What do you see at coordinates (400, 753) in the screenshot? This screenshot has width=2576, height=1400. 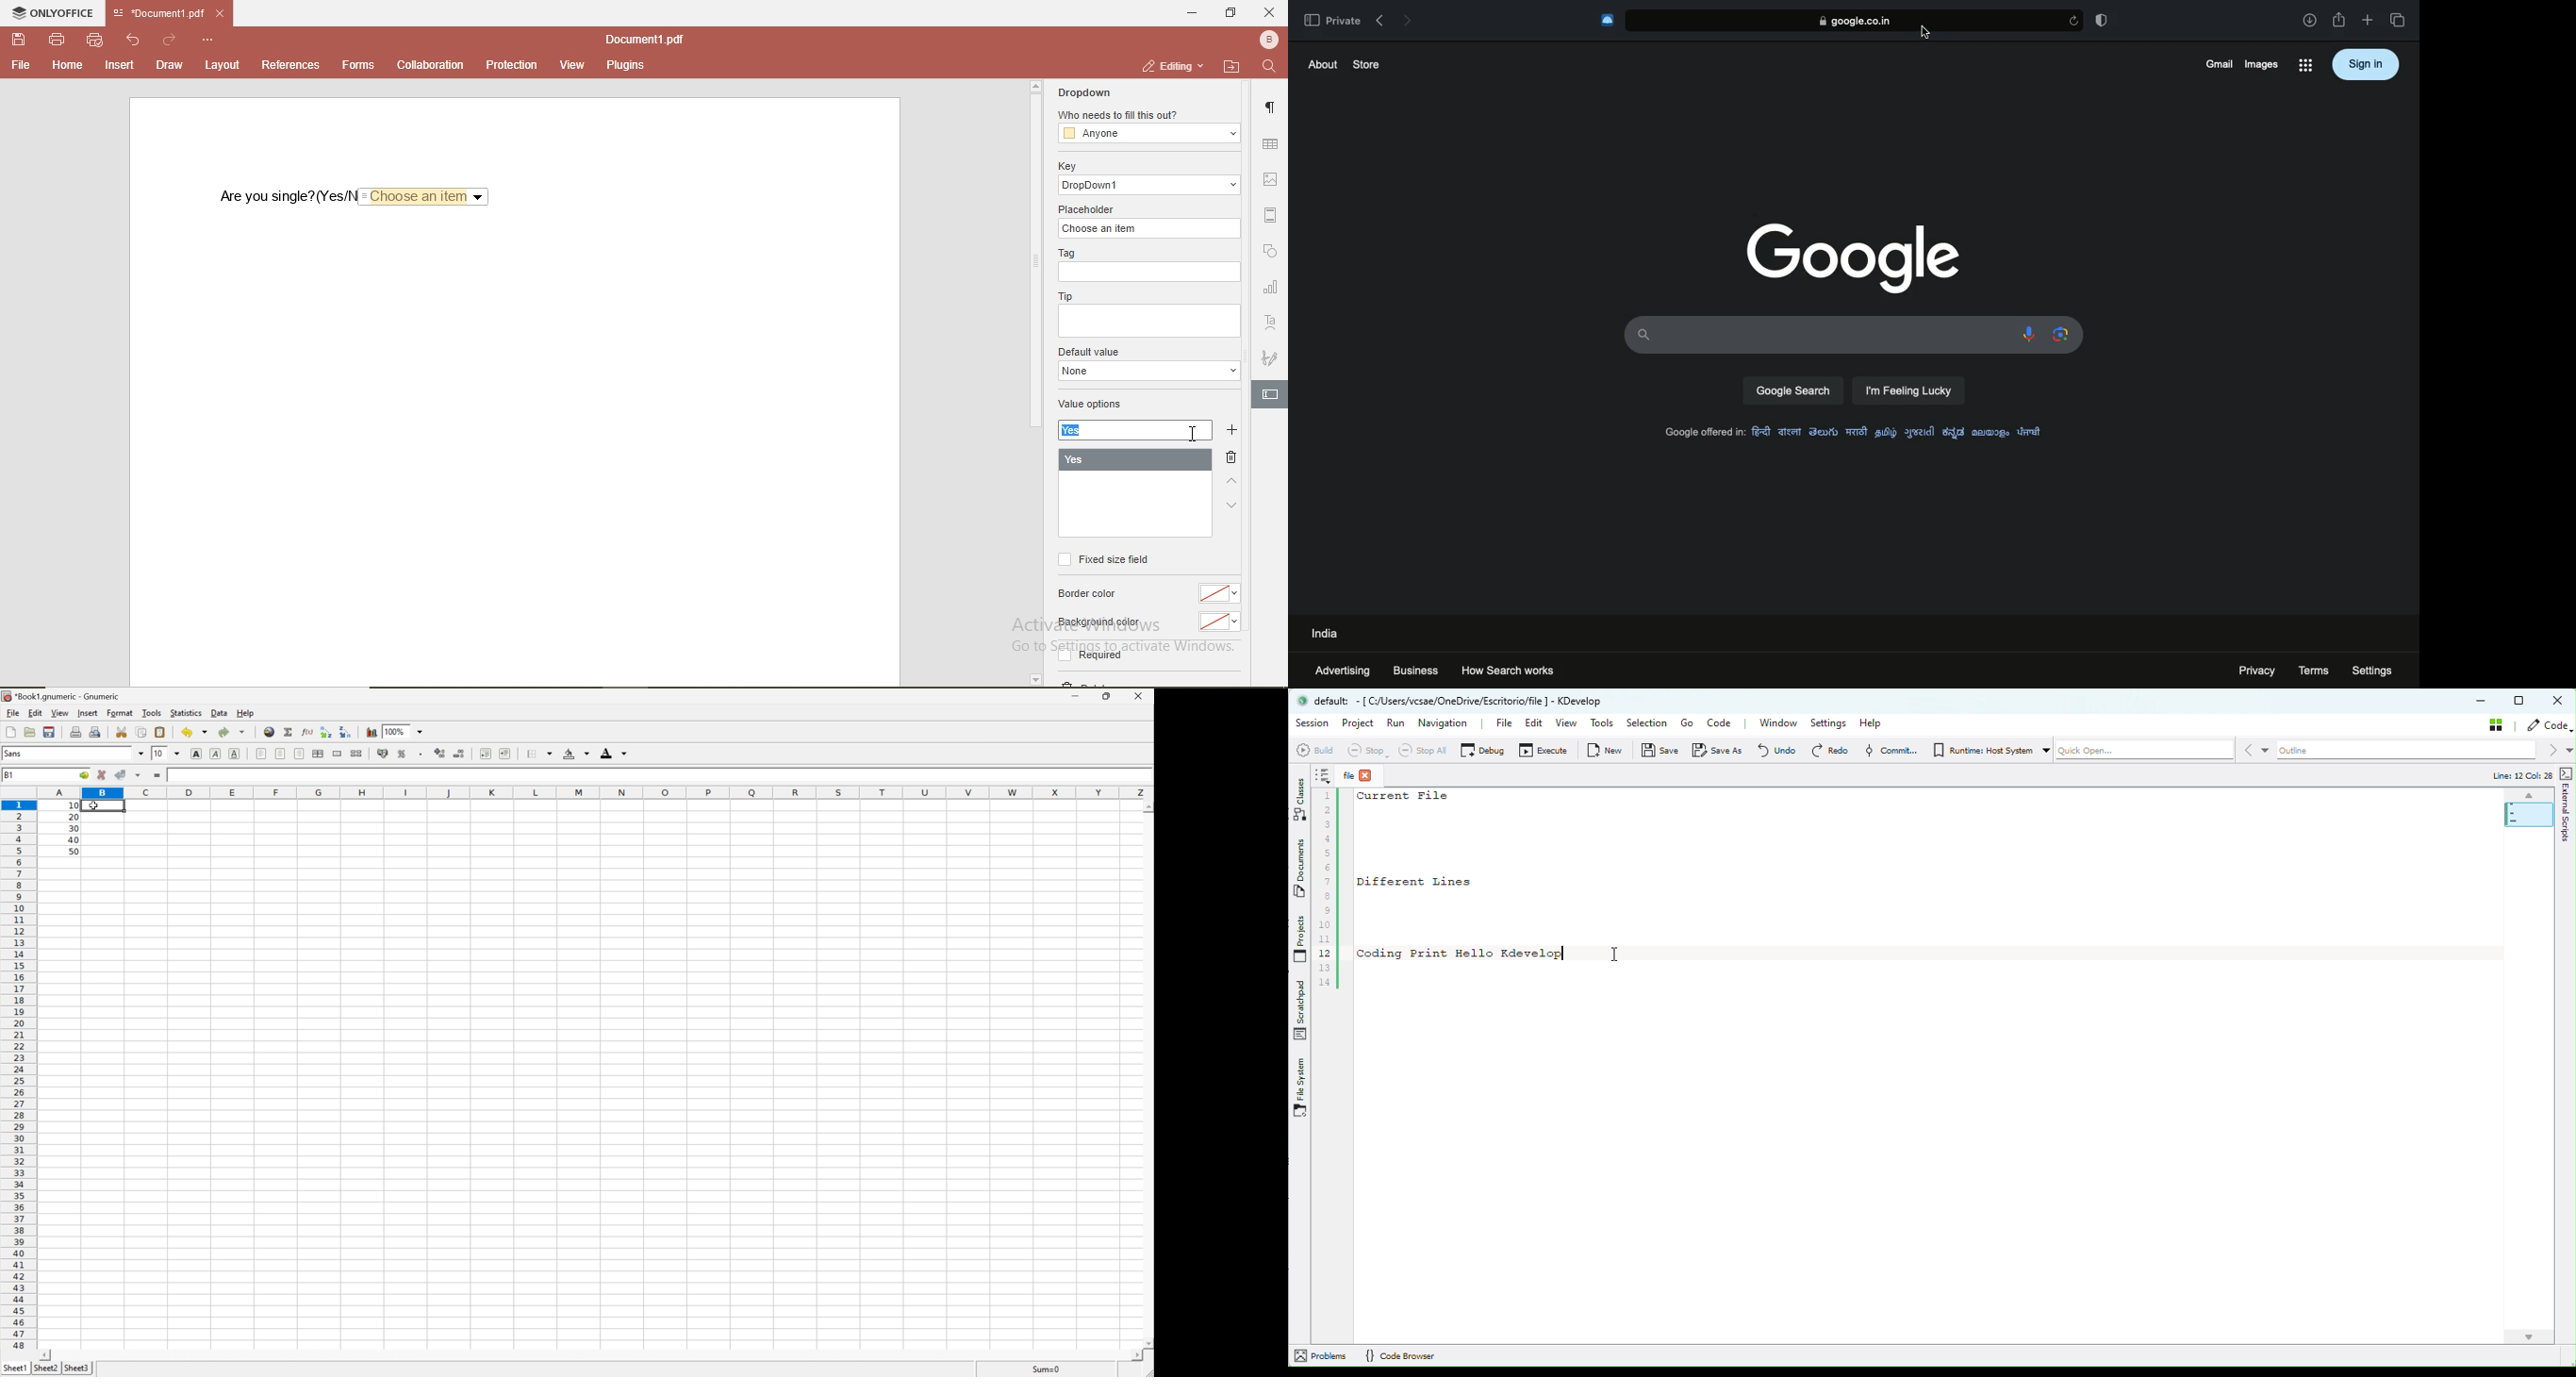 I see `Format the selection as percentage` at bounding box center [400, 753].